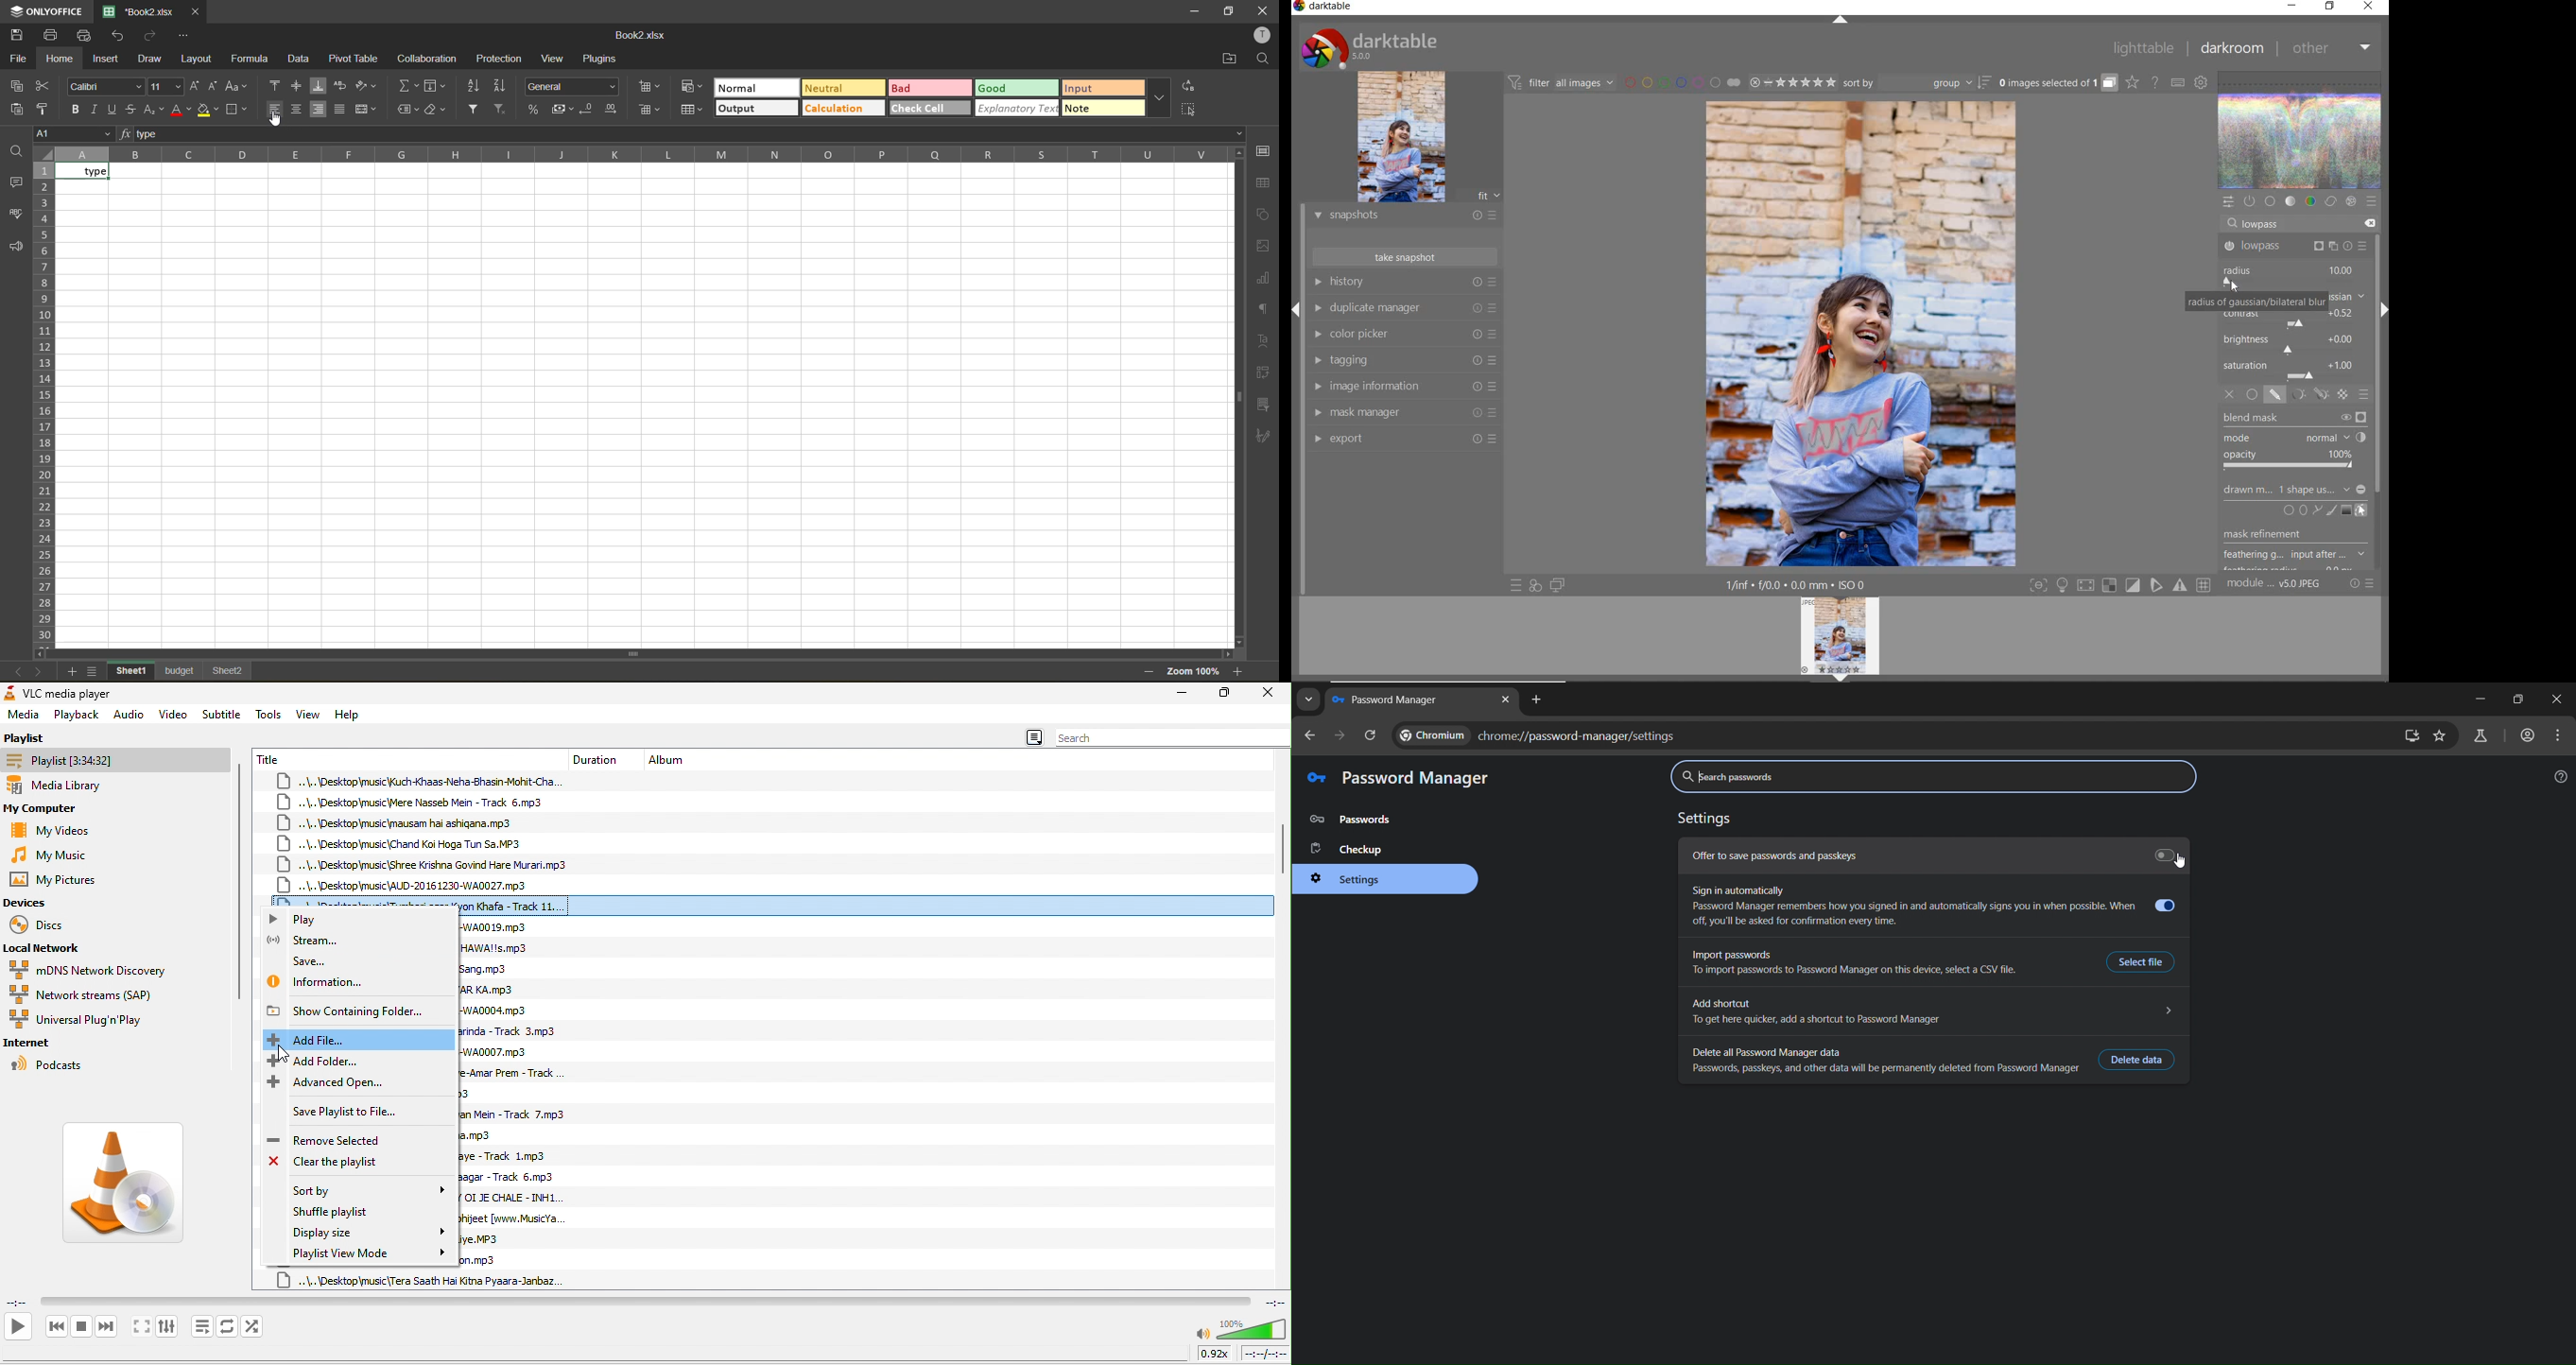  What do you see at coordinates (411, 821) in the screenshot?
I see `..\..\Desktop\music\mausam hai ashigana.mp3` at bounding box center [411, 821].